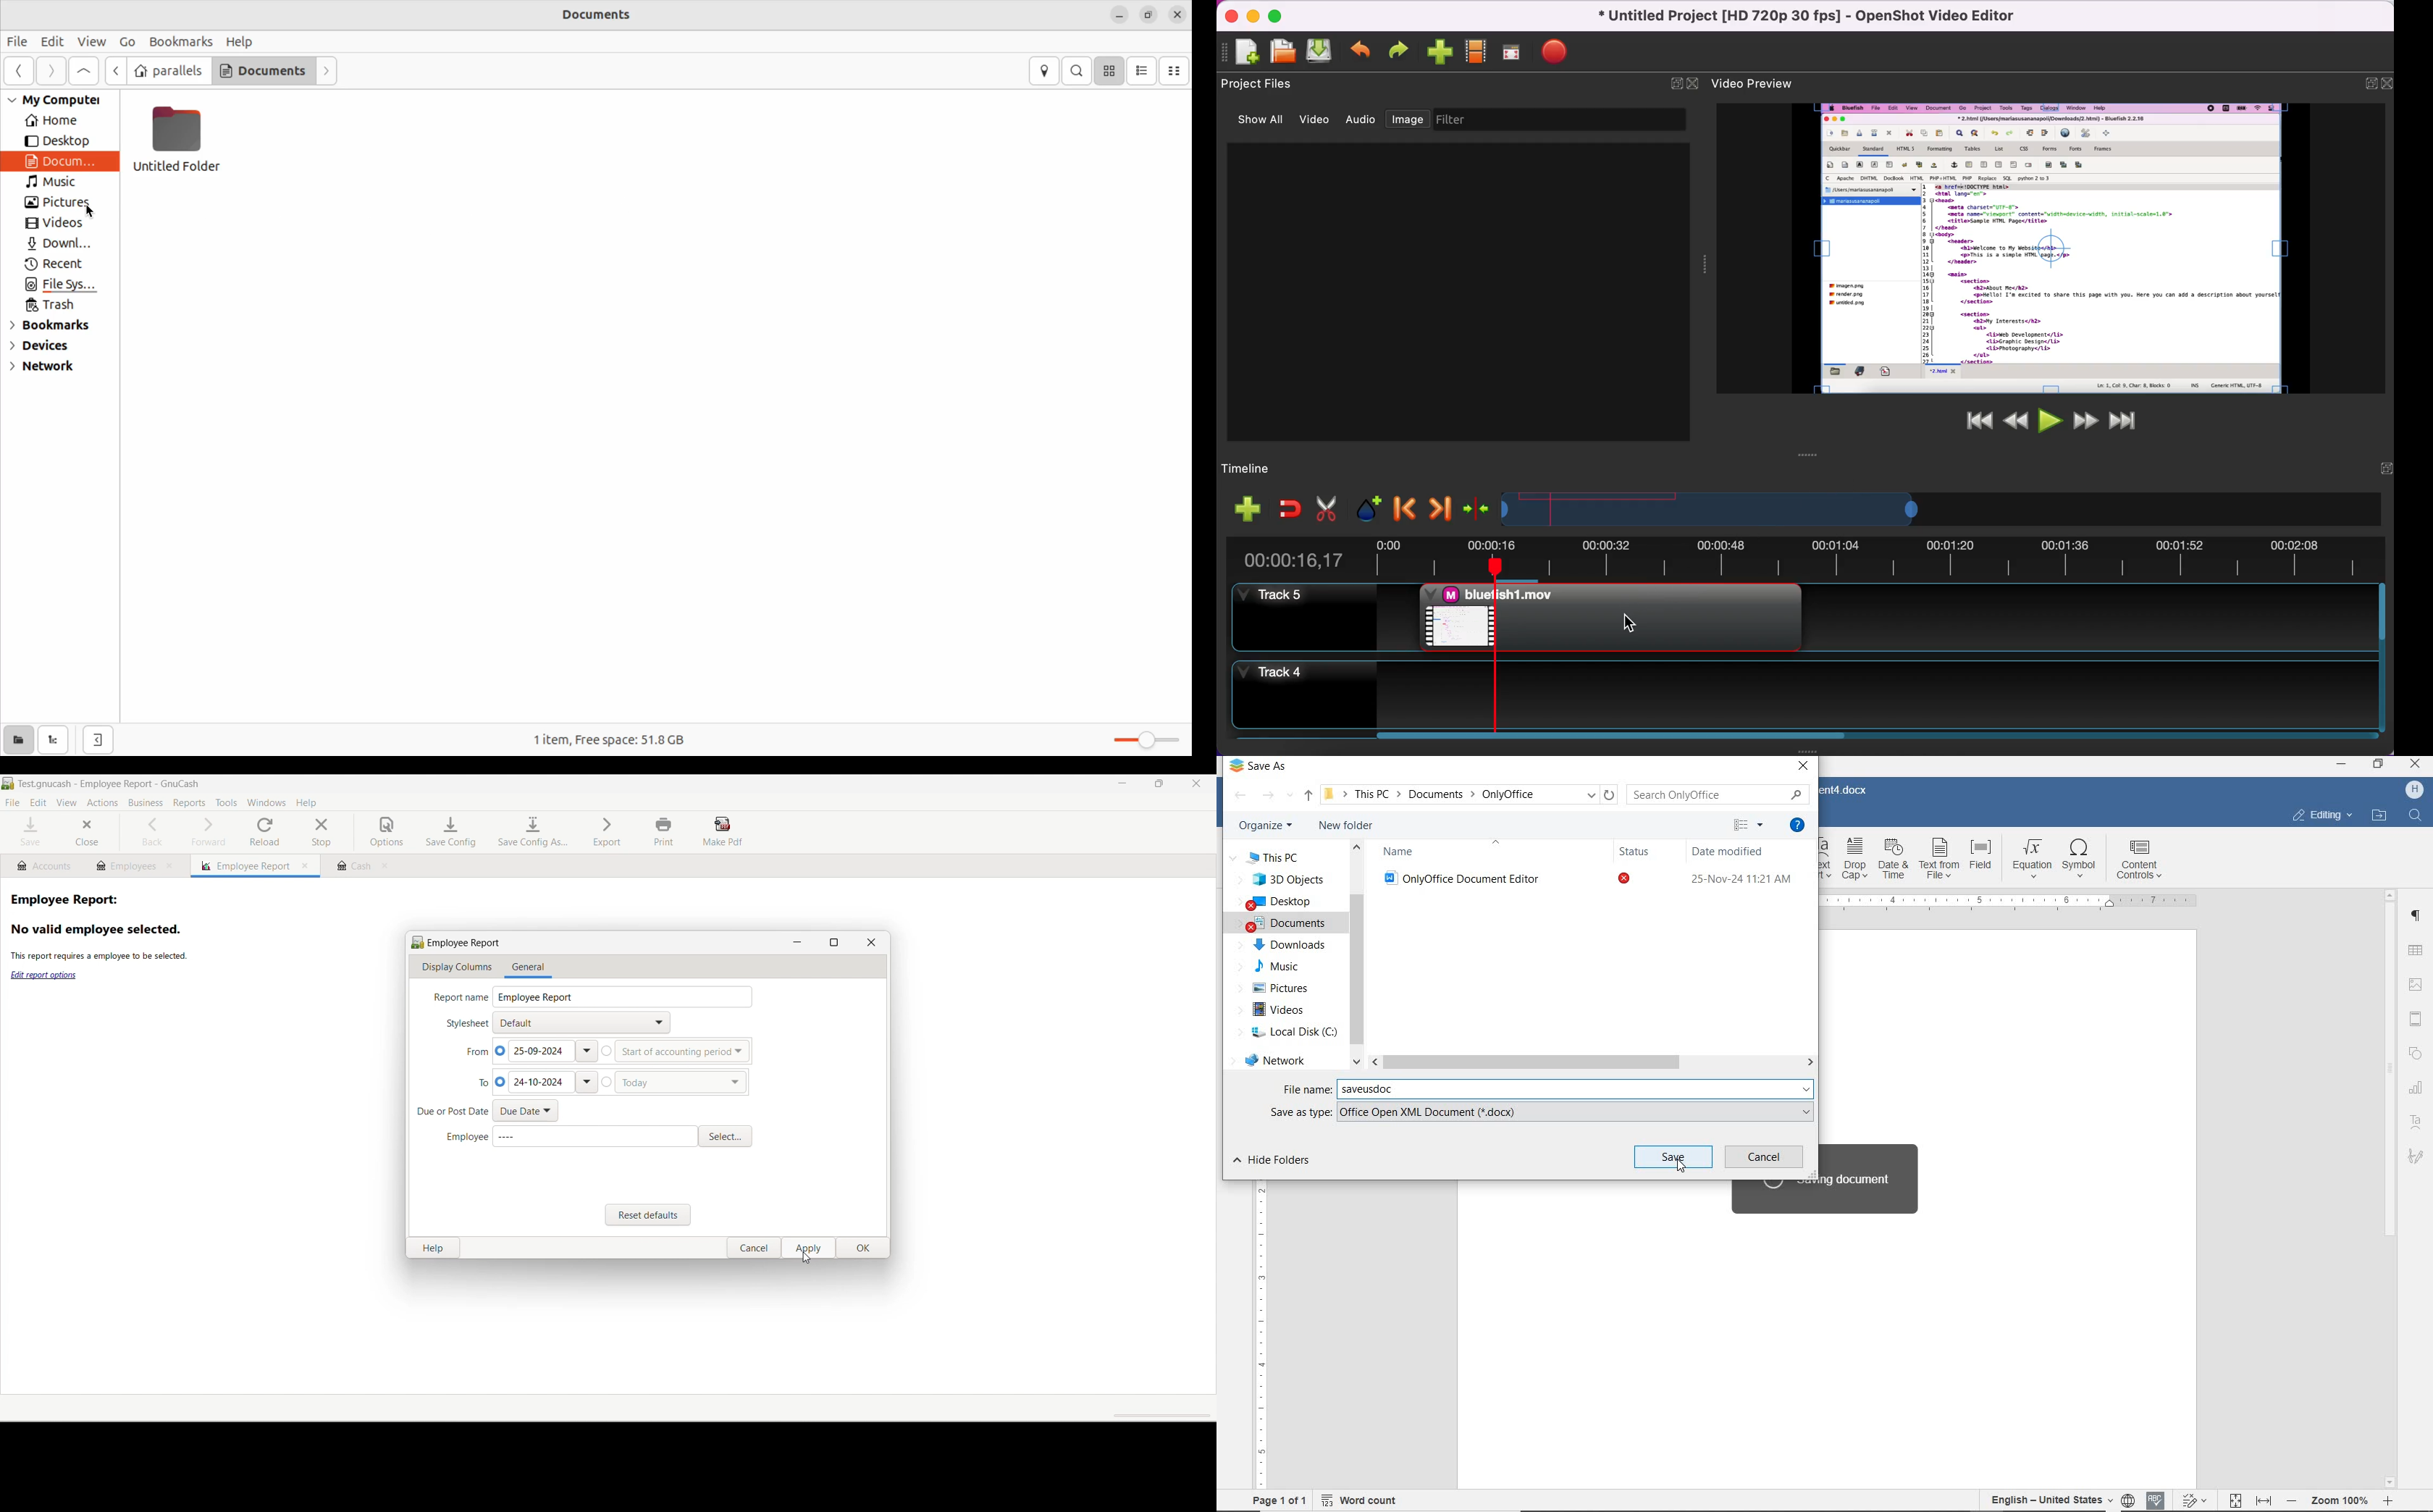 The width and height of the screenshot is (2436, 1512). I want to click on Bookmarks, so click(182, 41).